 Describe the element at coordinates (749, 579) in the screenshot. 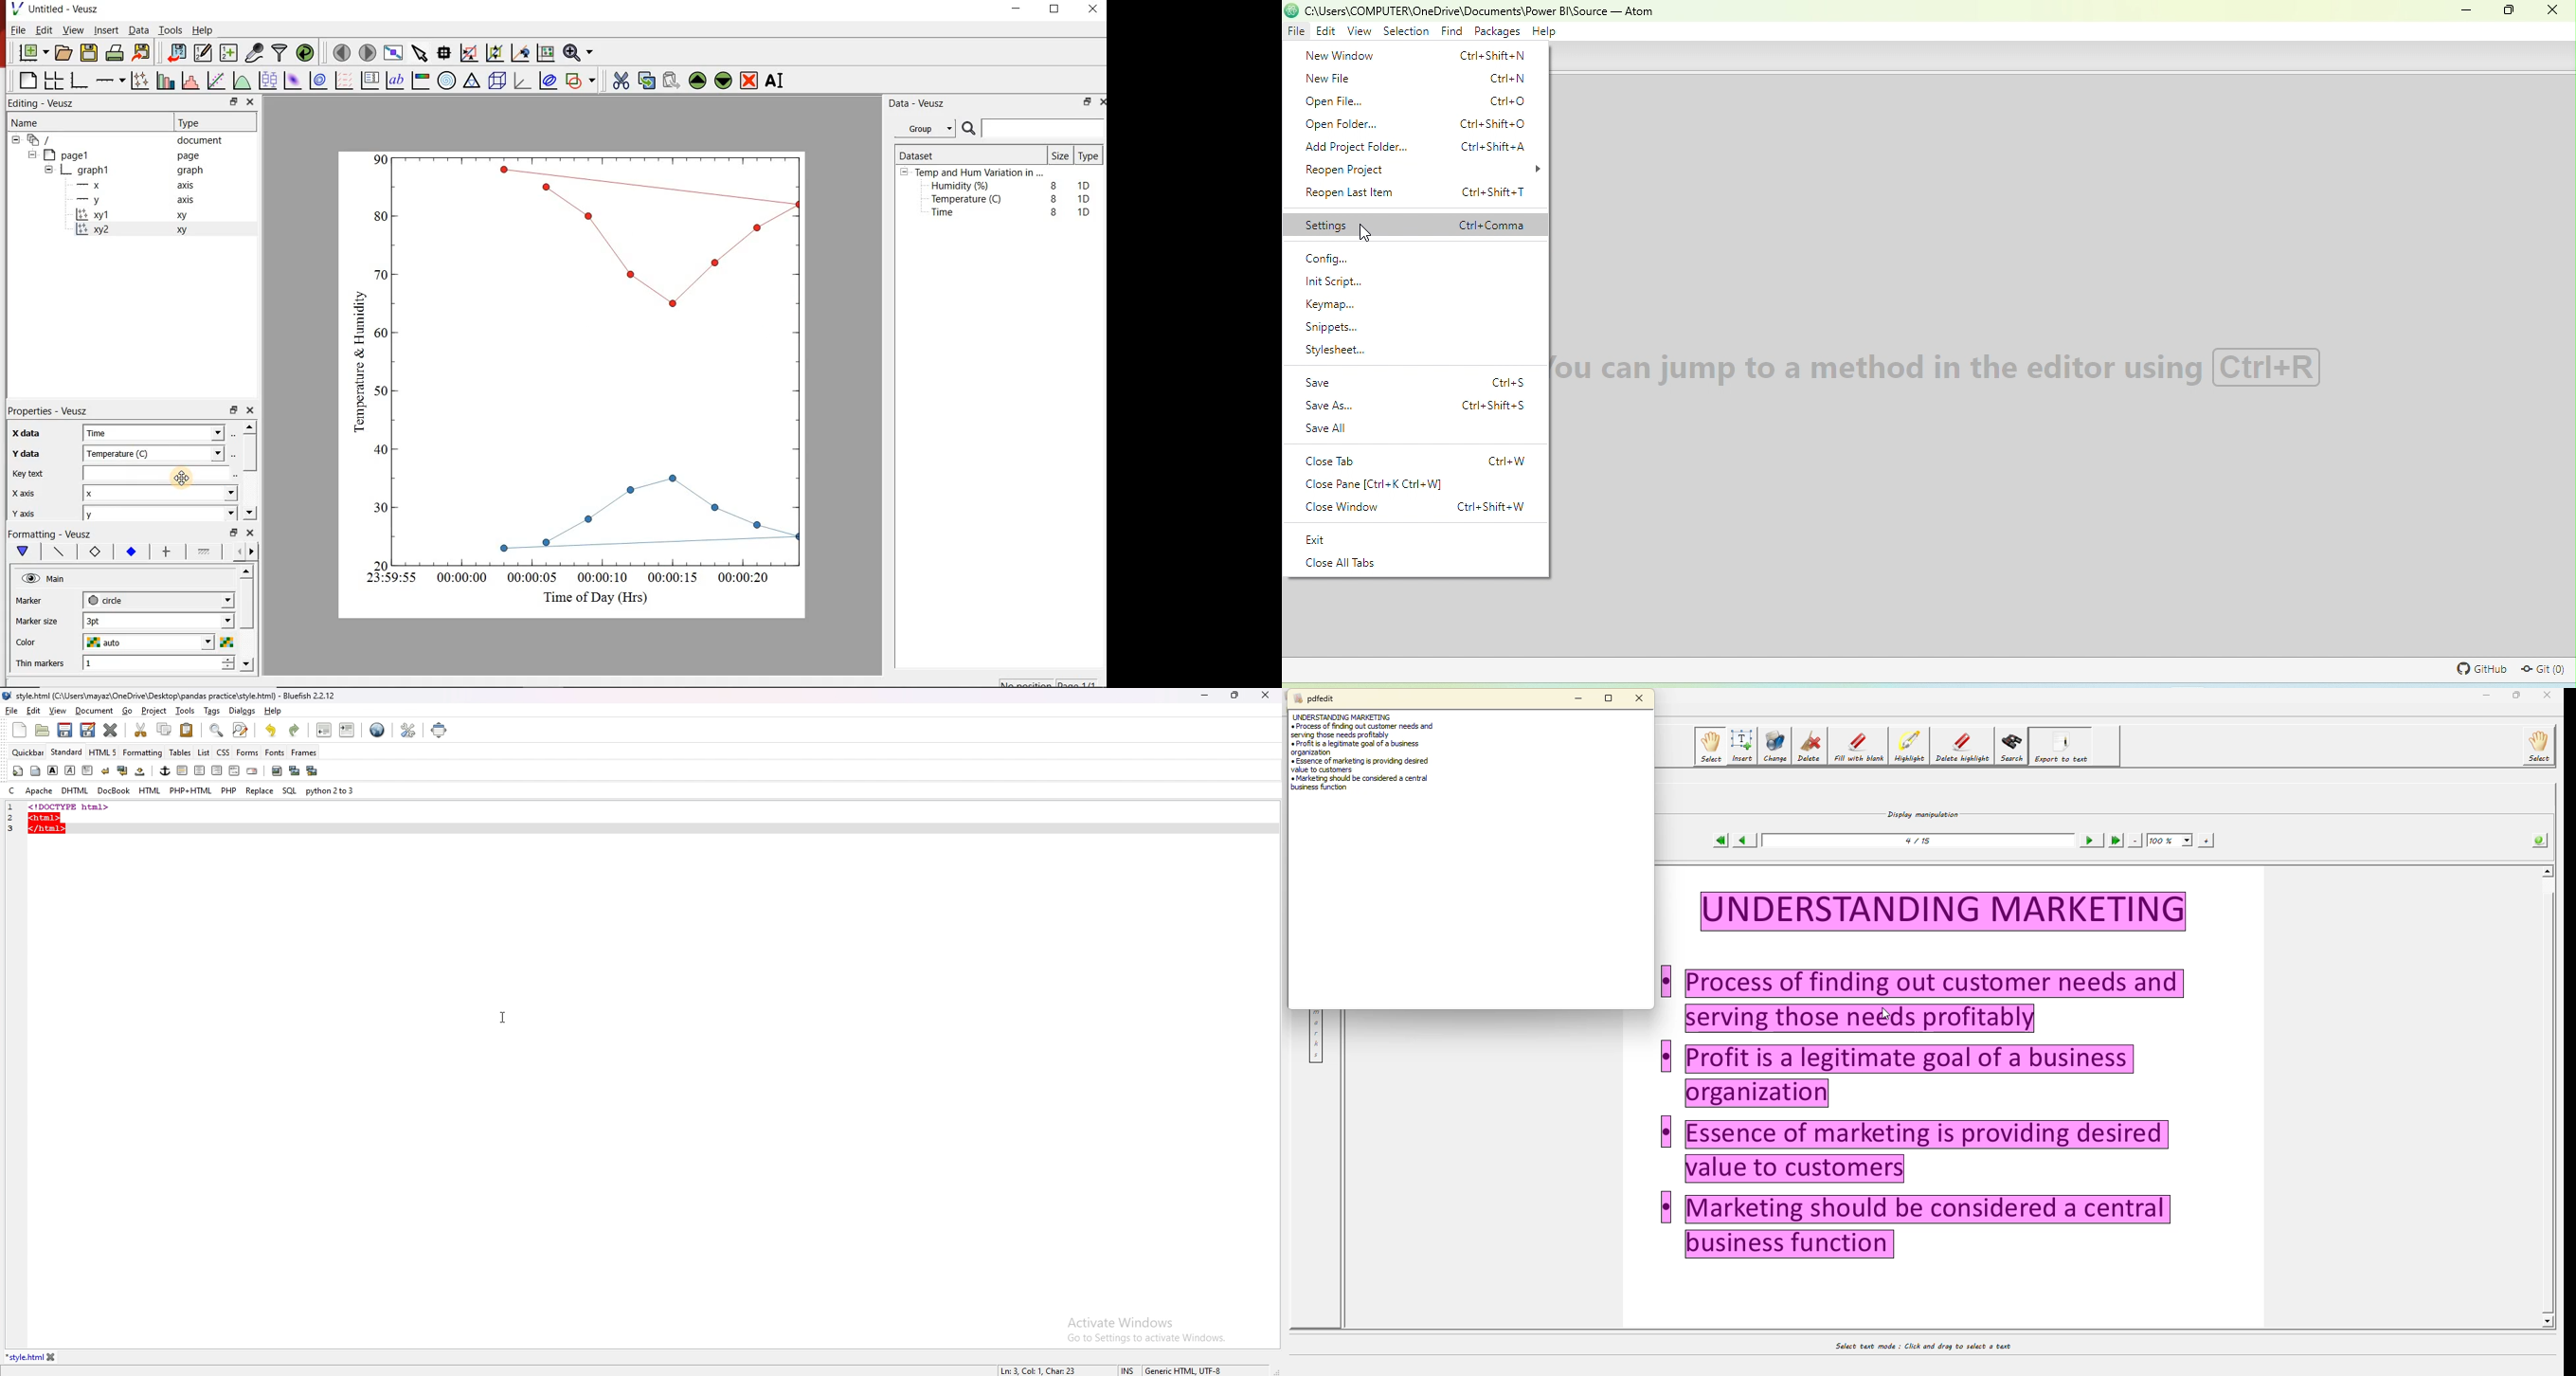

I see `00:00:20` at that location.